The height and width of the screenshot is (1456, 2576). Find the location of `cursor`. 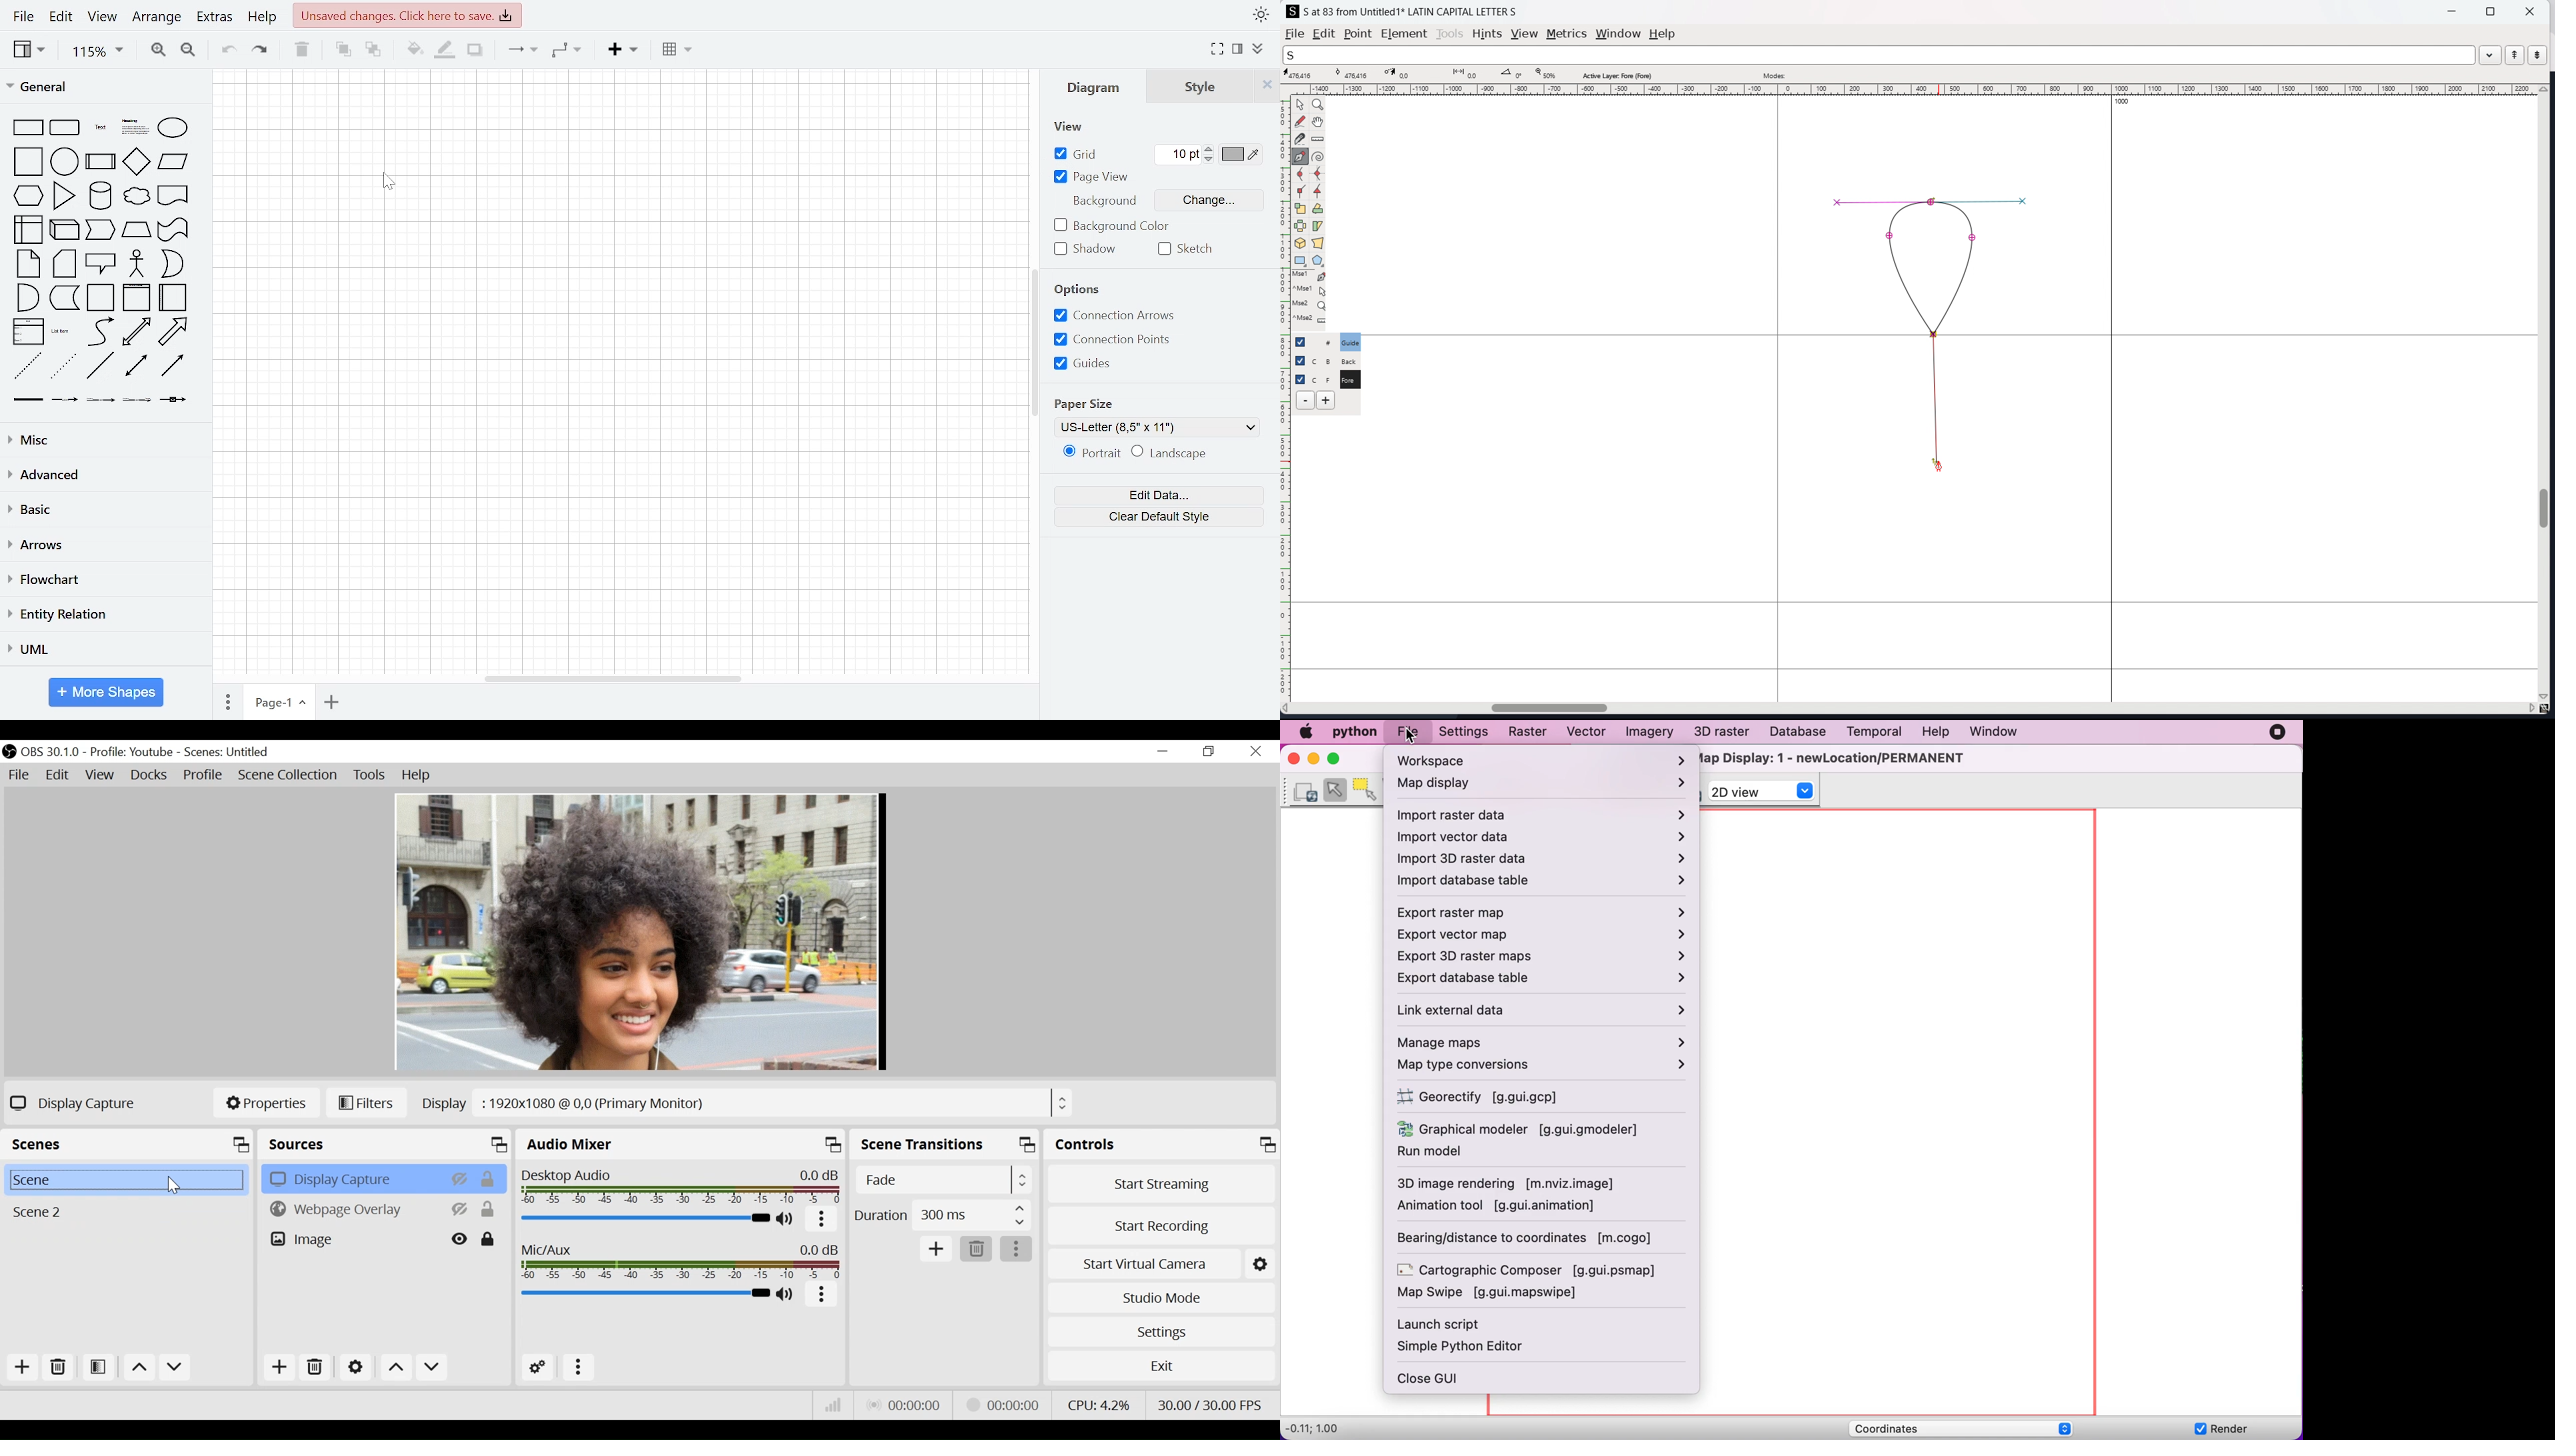

cursor is located at coordinates (1937, 465).